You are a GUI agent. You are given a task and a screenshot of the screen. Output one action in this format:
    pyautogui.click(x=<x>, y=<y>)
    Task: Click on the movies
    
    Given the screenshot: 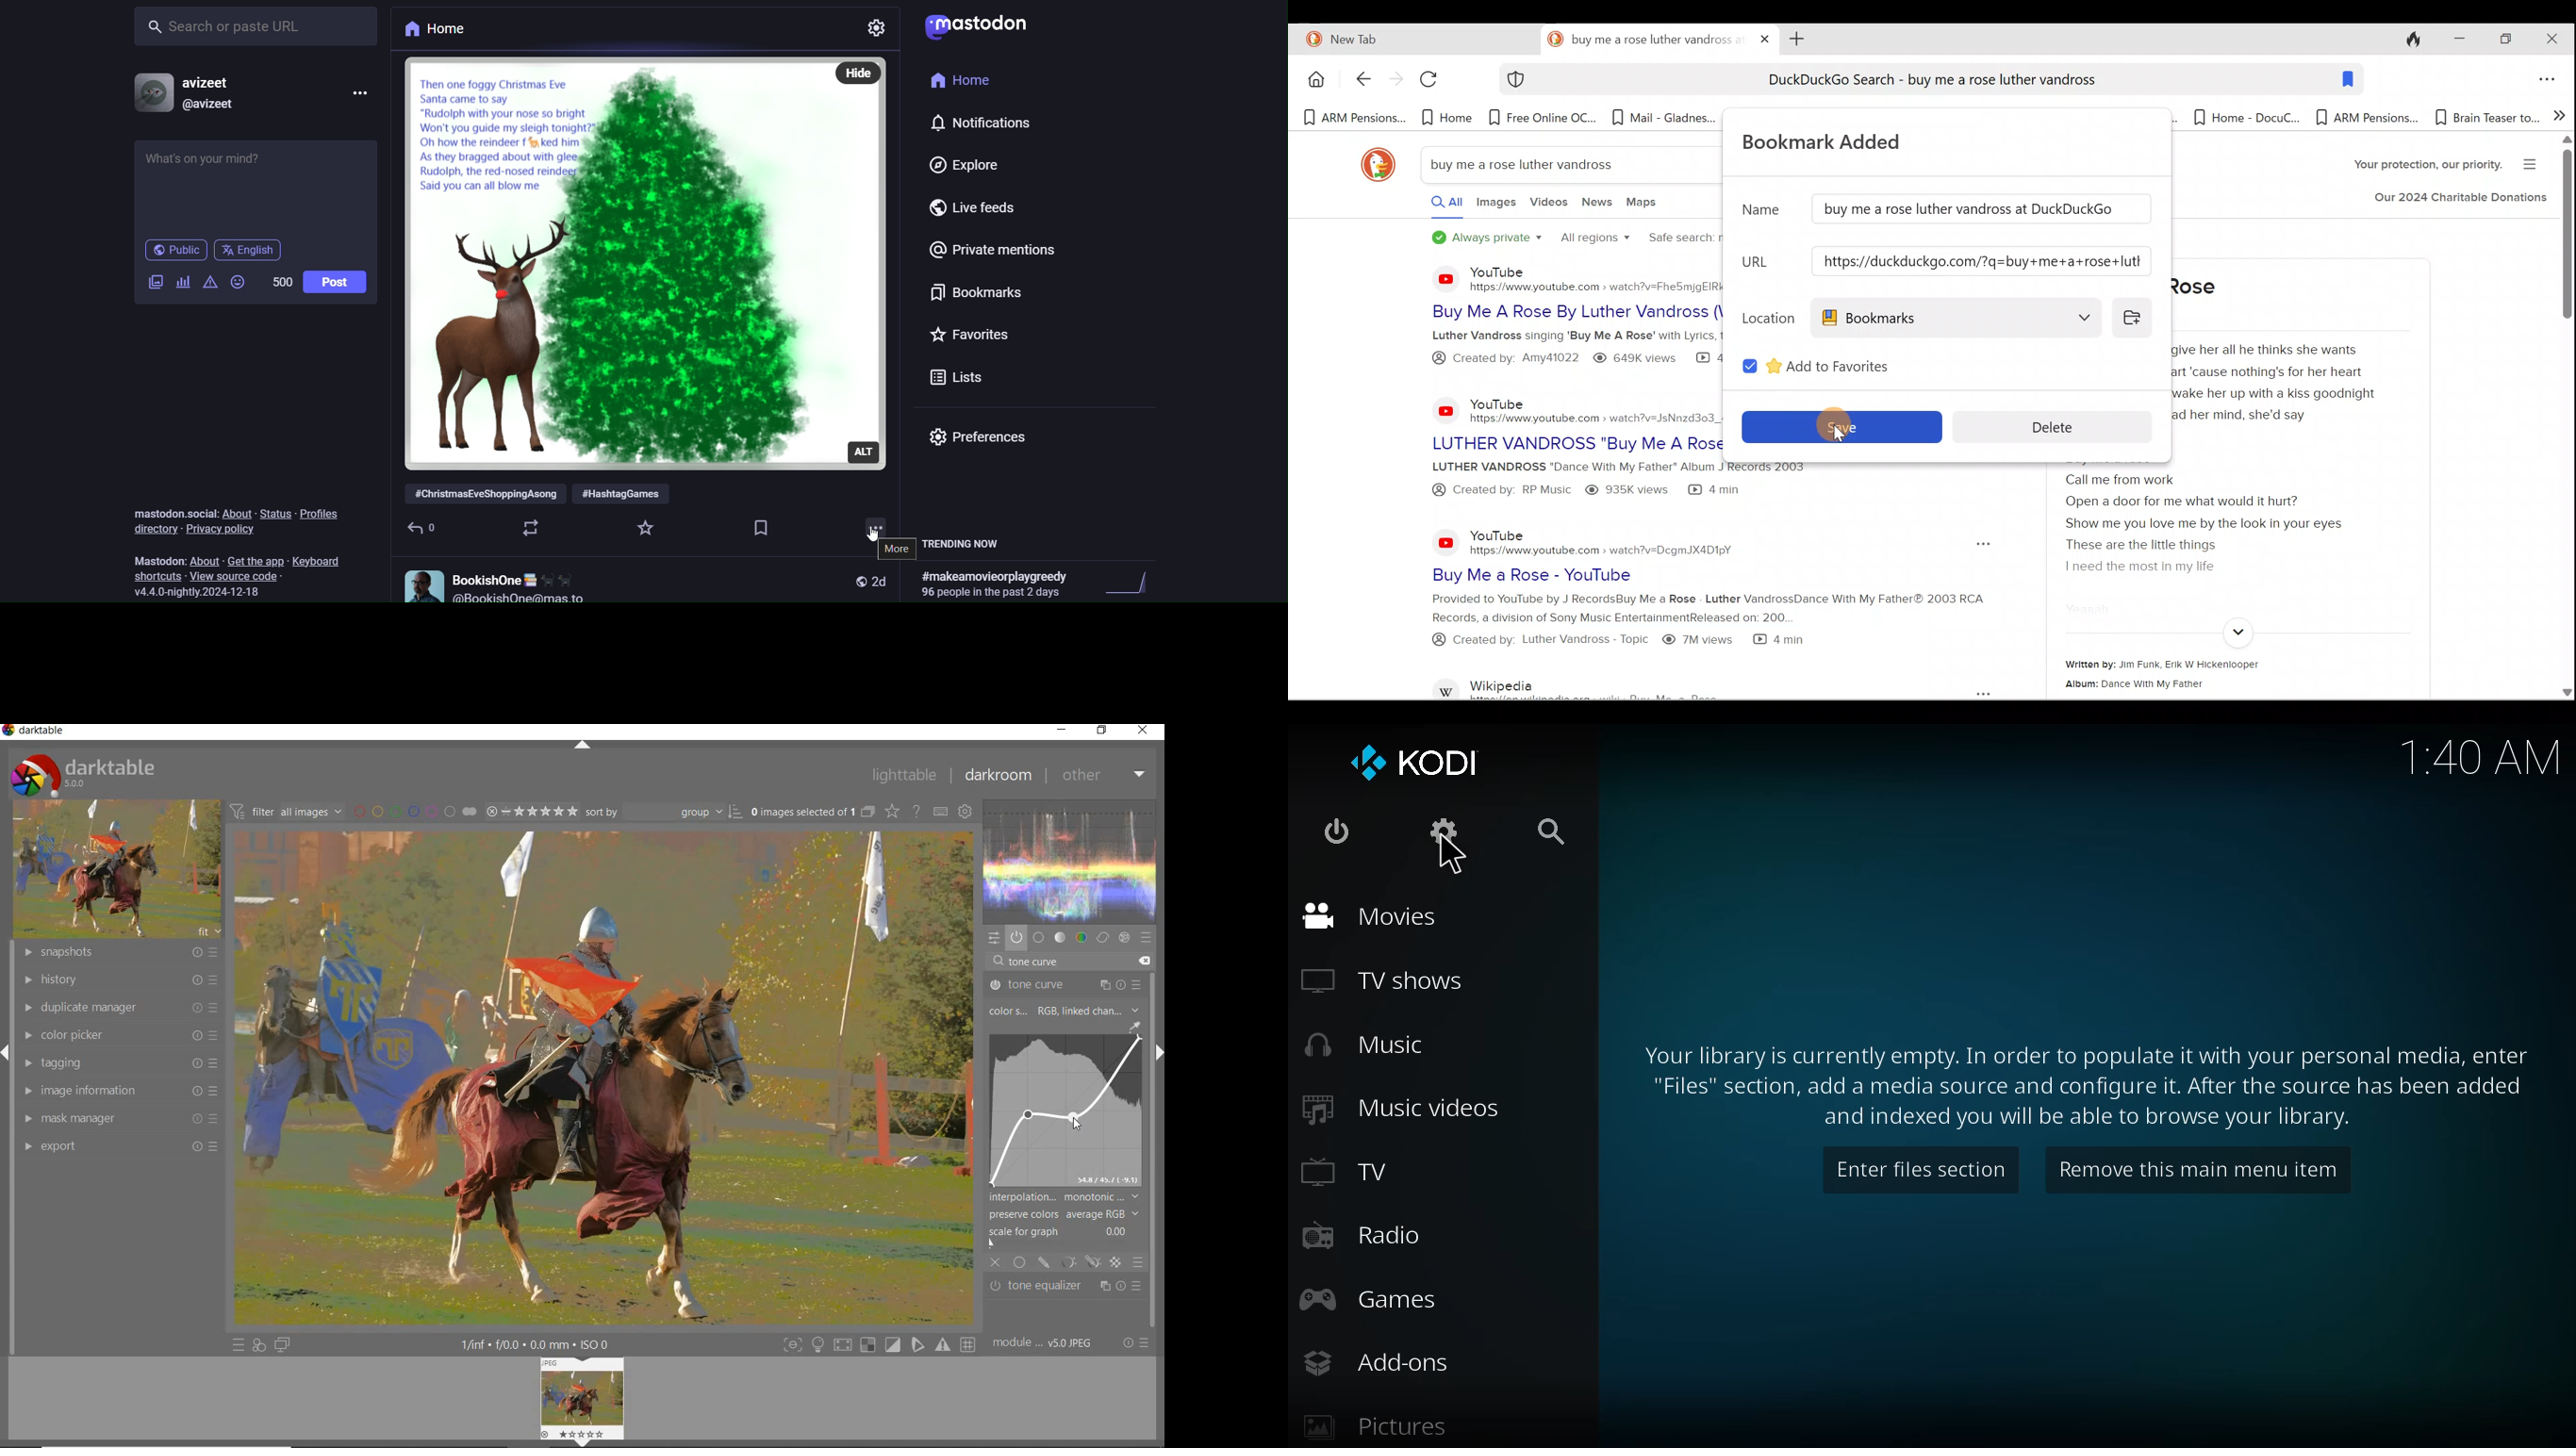 What is the action you would take?
    pyautogui.click(x=1372, y=916)
    